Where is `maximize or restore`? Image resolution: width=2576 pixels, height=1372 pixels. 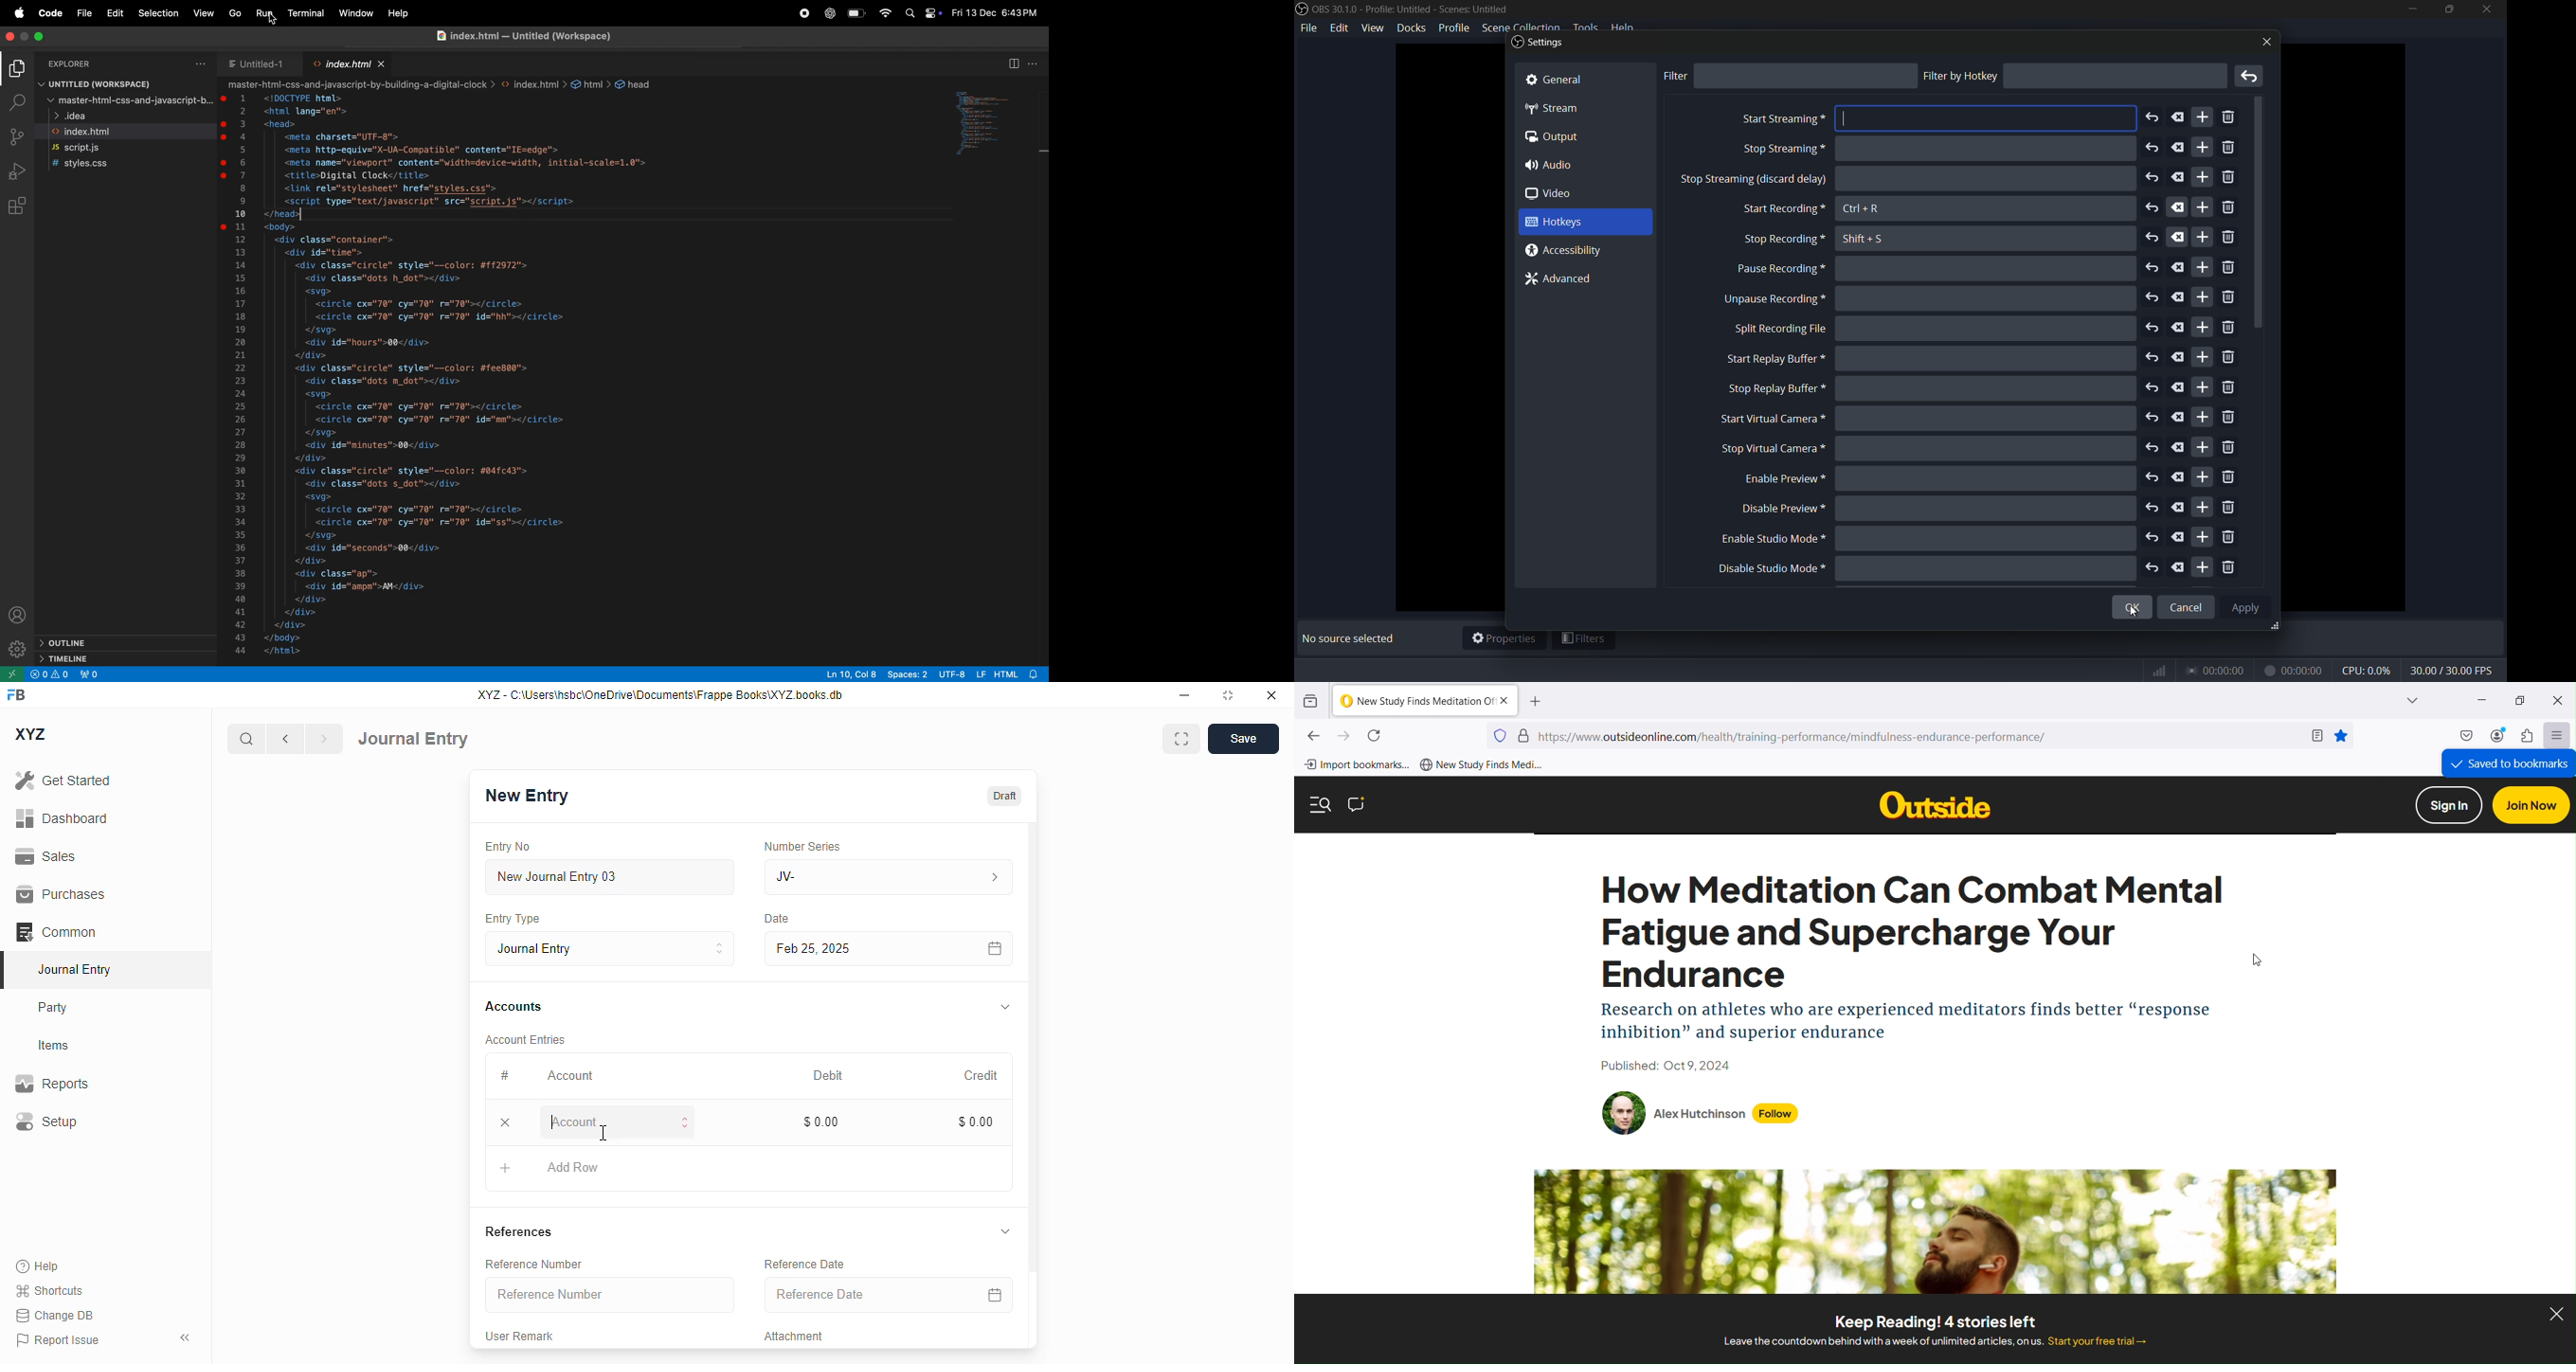 maximize or restore is located at coordinates (2447, 9).